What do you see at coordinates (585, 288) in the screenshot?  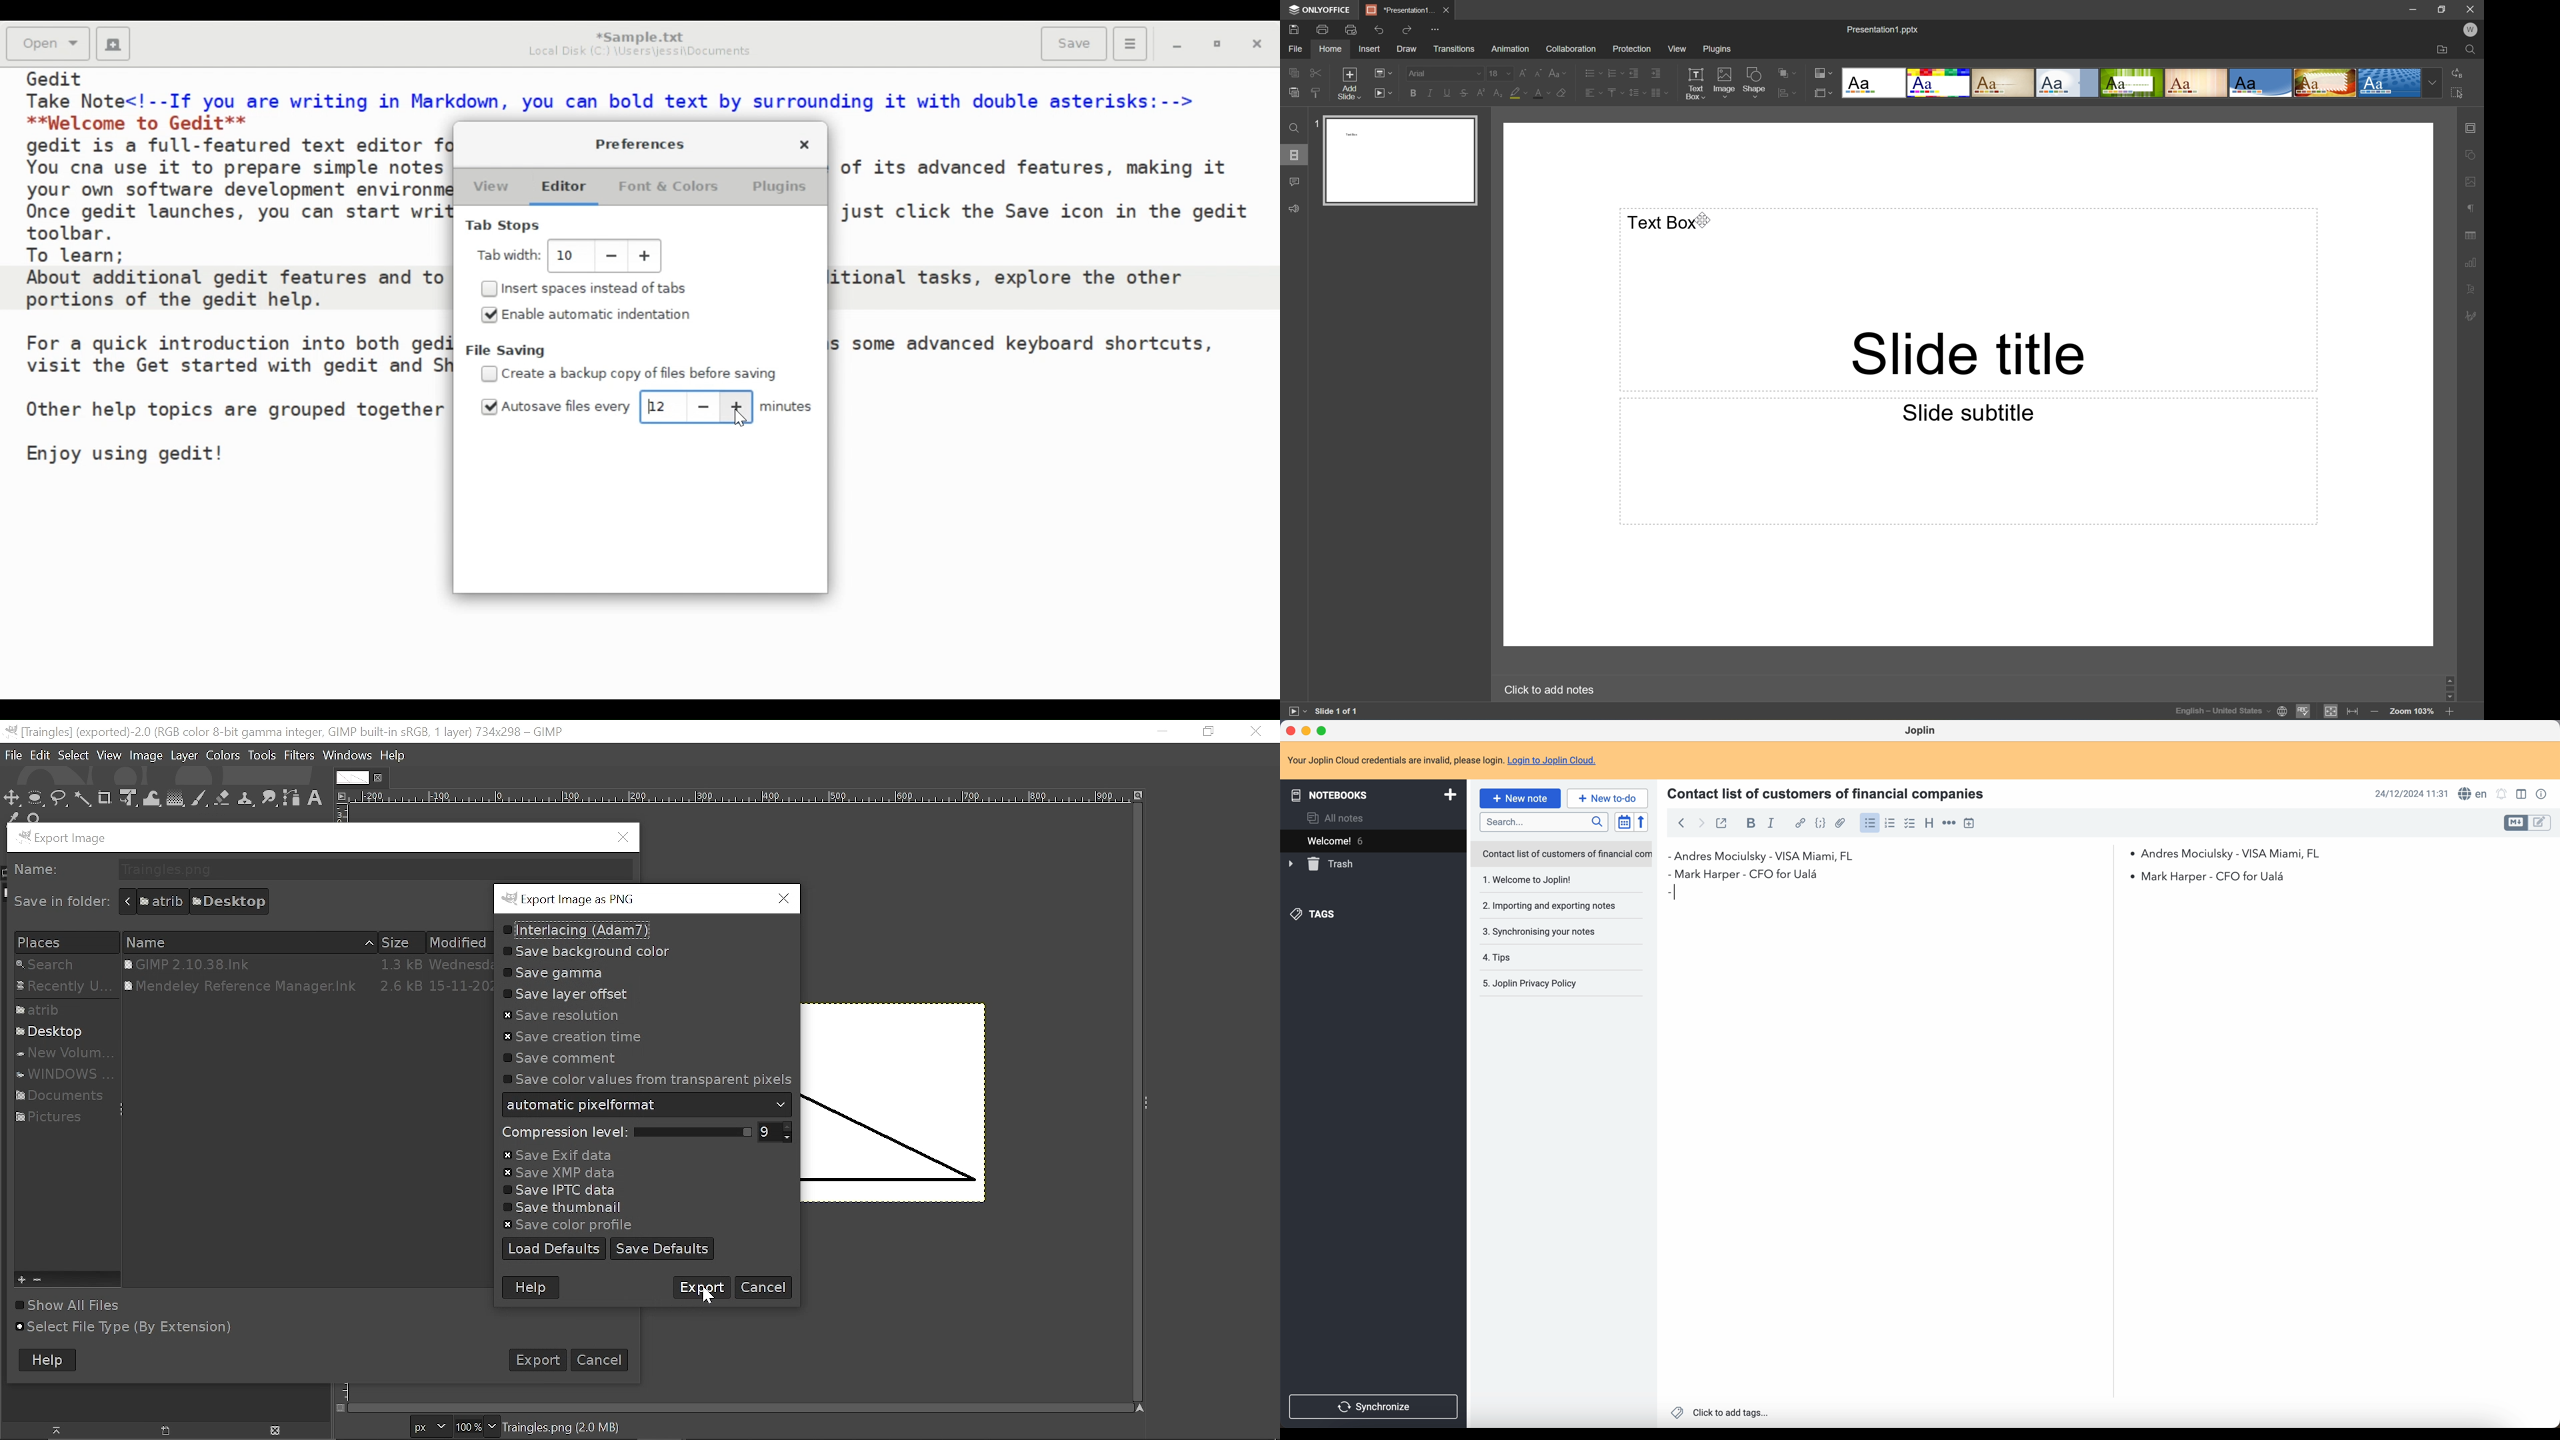 I see `(un)select Insert Spaces instead of tabs` at bounding box center [585, 288].